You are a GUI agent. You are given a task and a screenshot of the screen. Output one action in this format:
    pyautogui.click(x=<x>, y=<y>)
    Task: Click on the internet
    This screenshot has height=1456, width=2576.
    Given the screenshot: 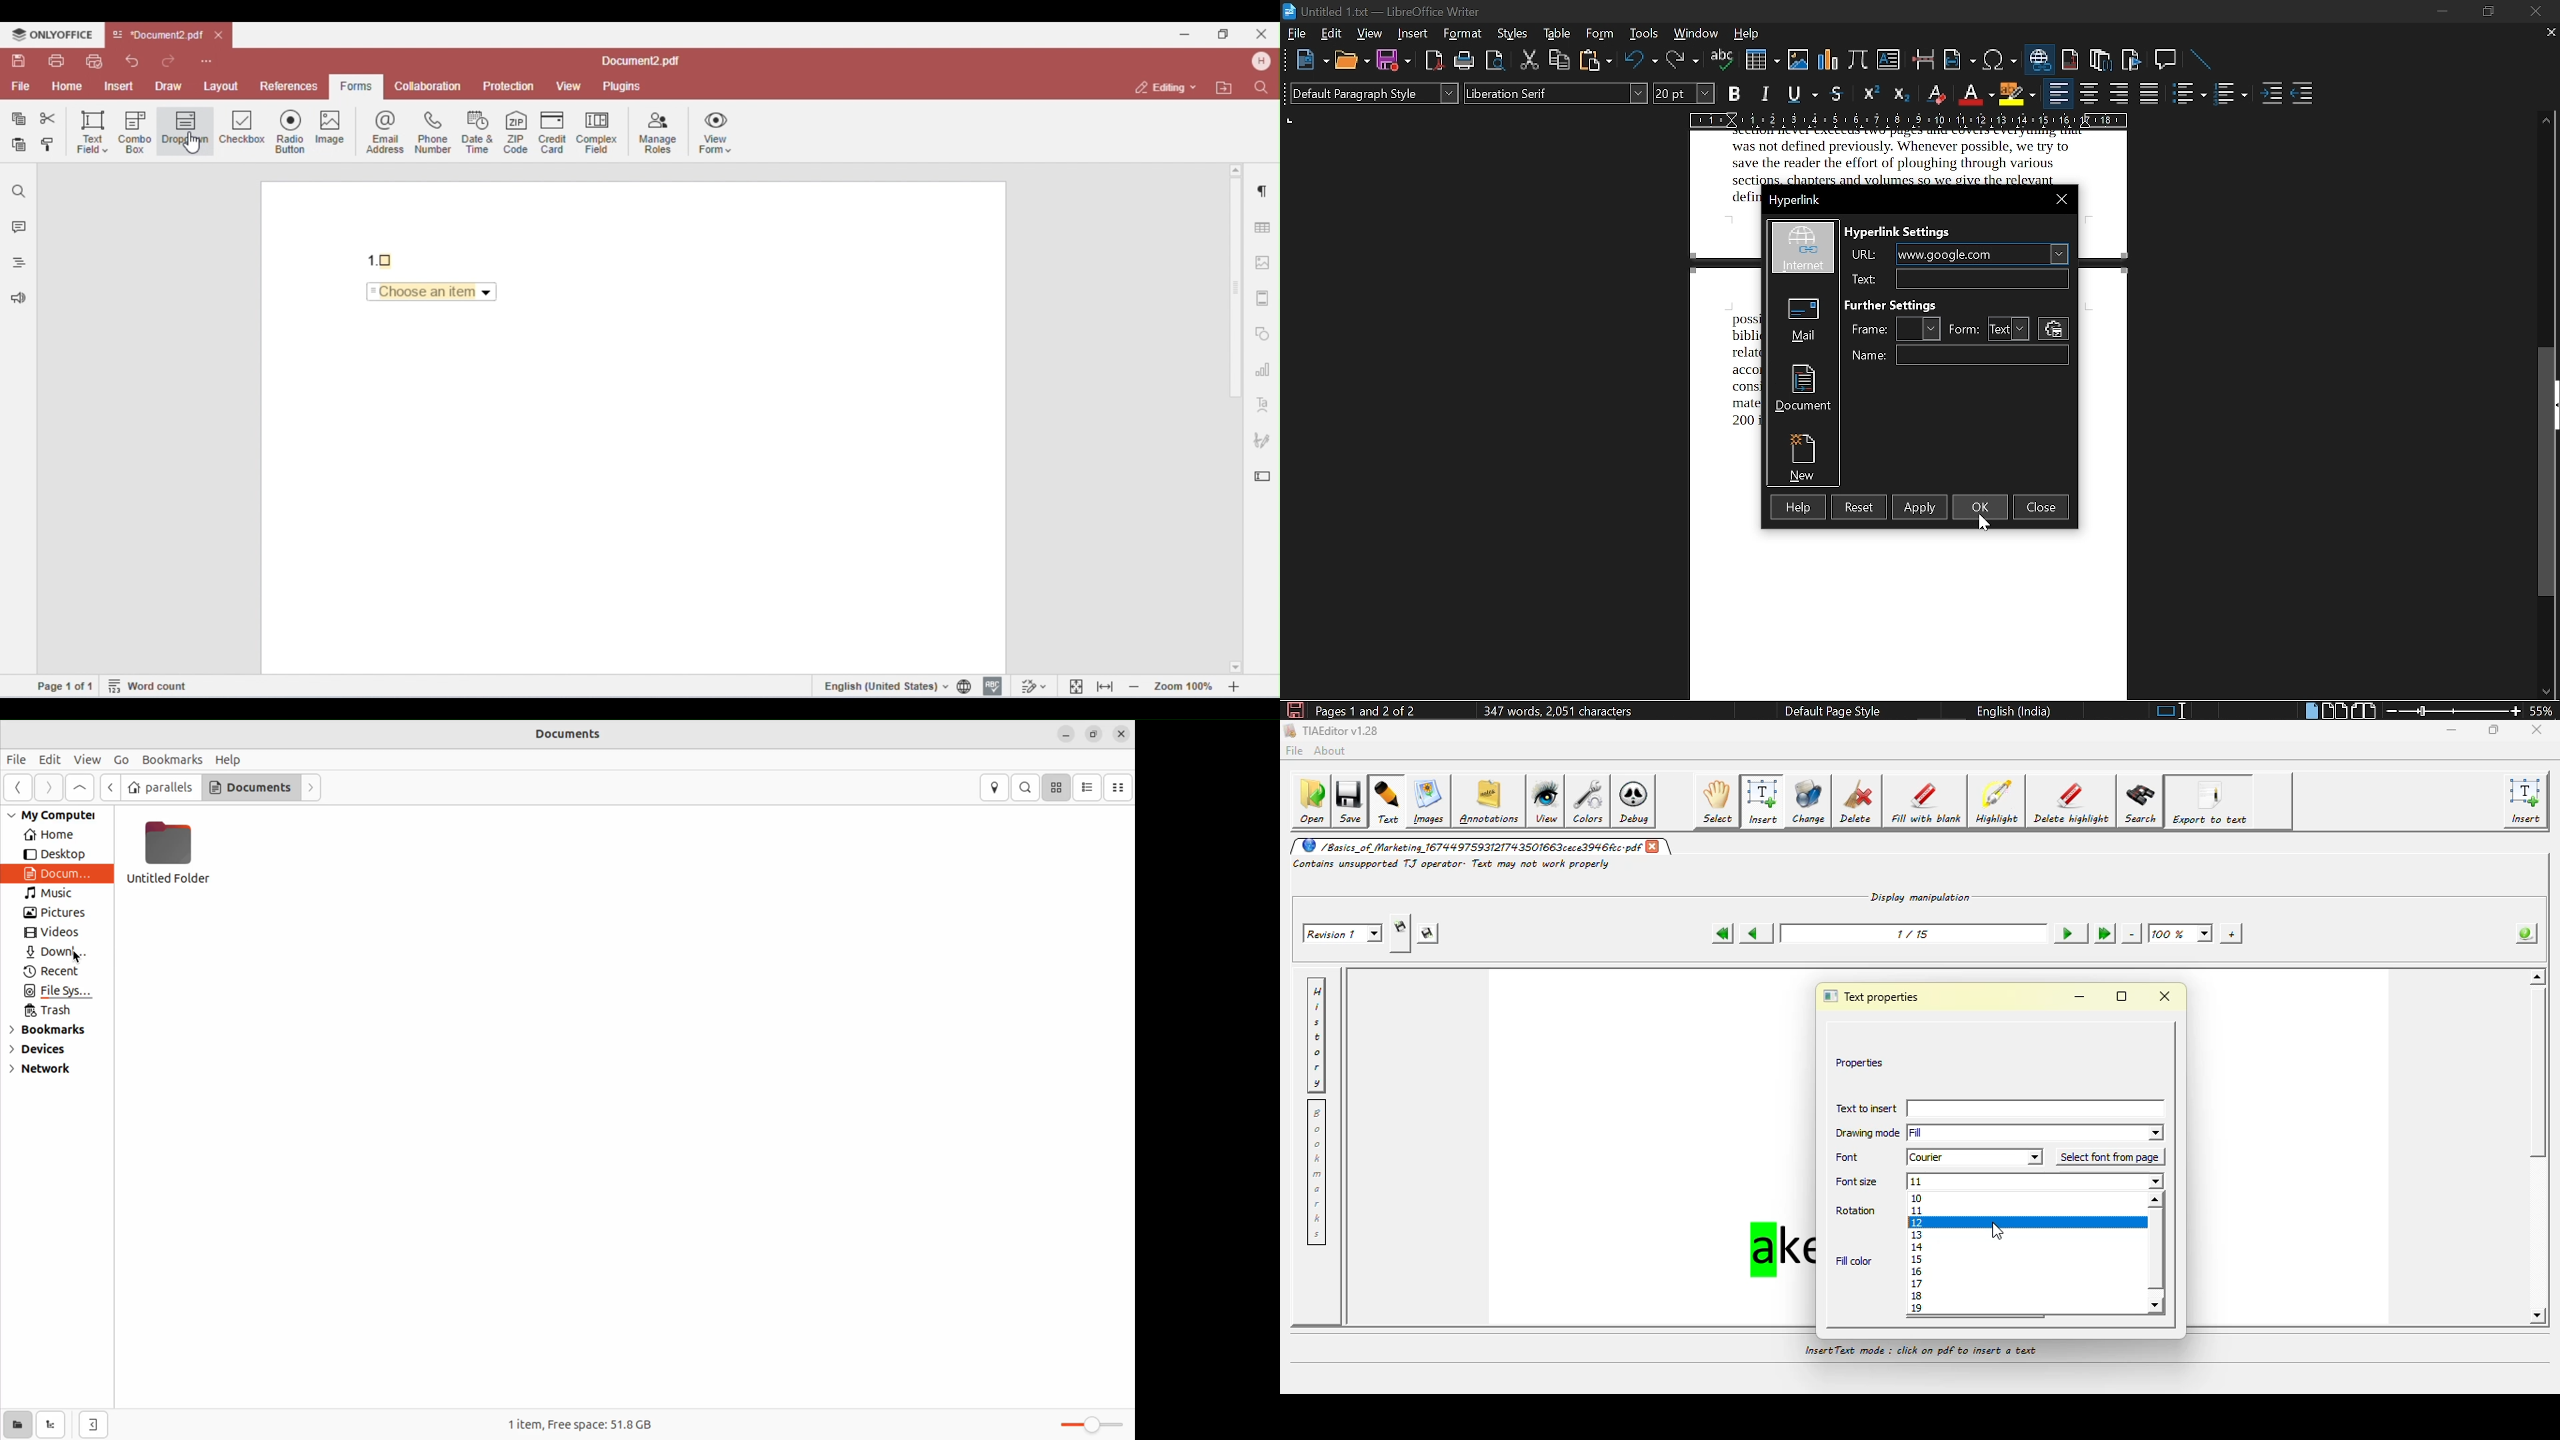 What is the action you would take?
    pyautogui.click(x=1806, y=249)
    